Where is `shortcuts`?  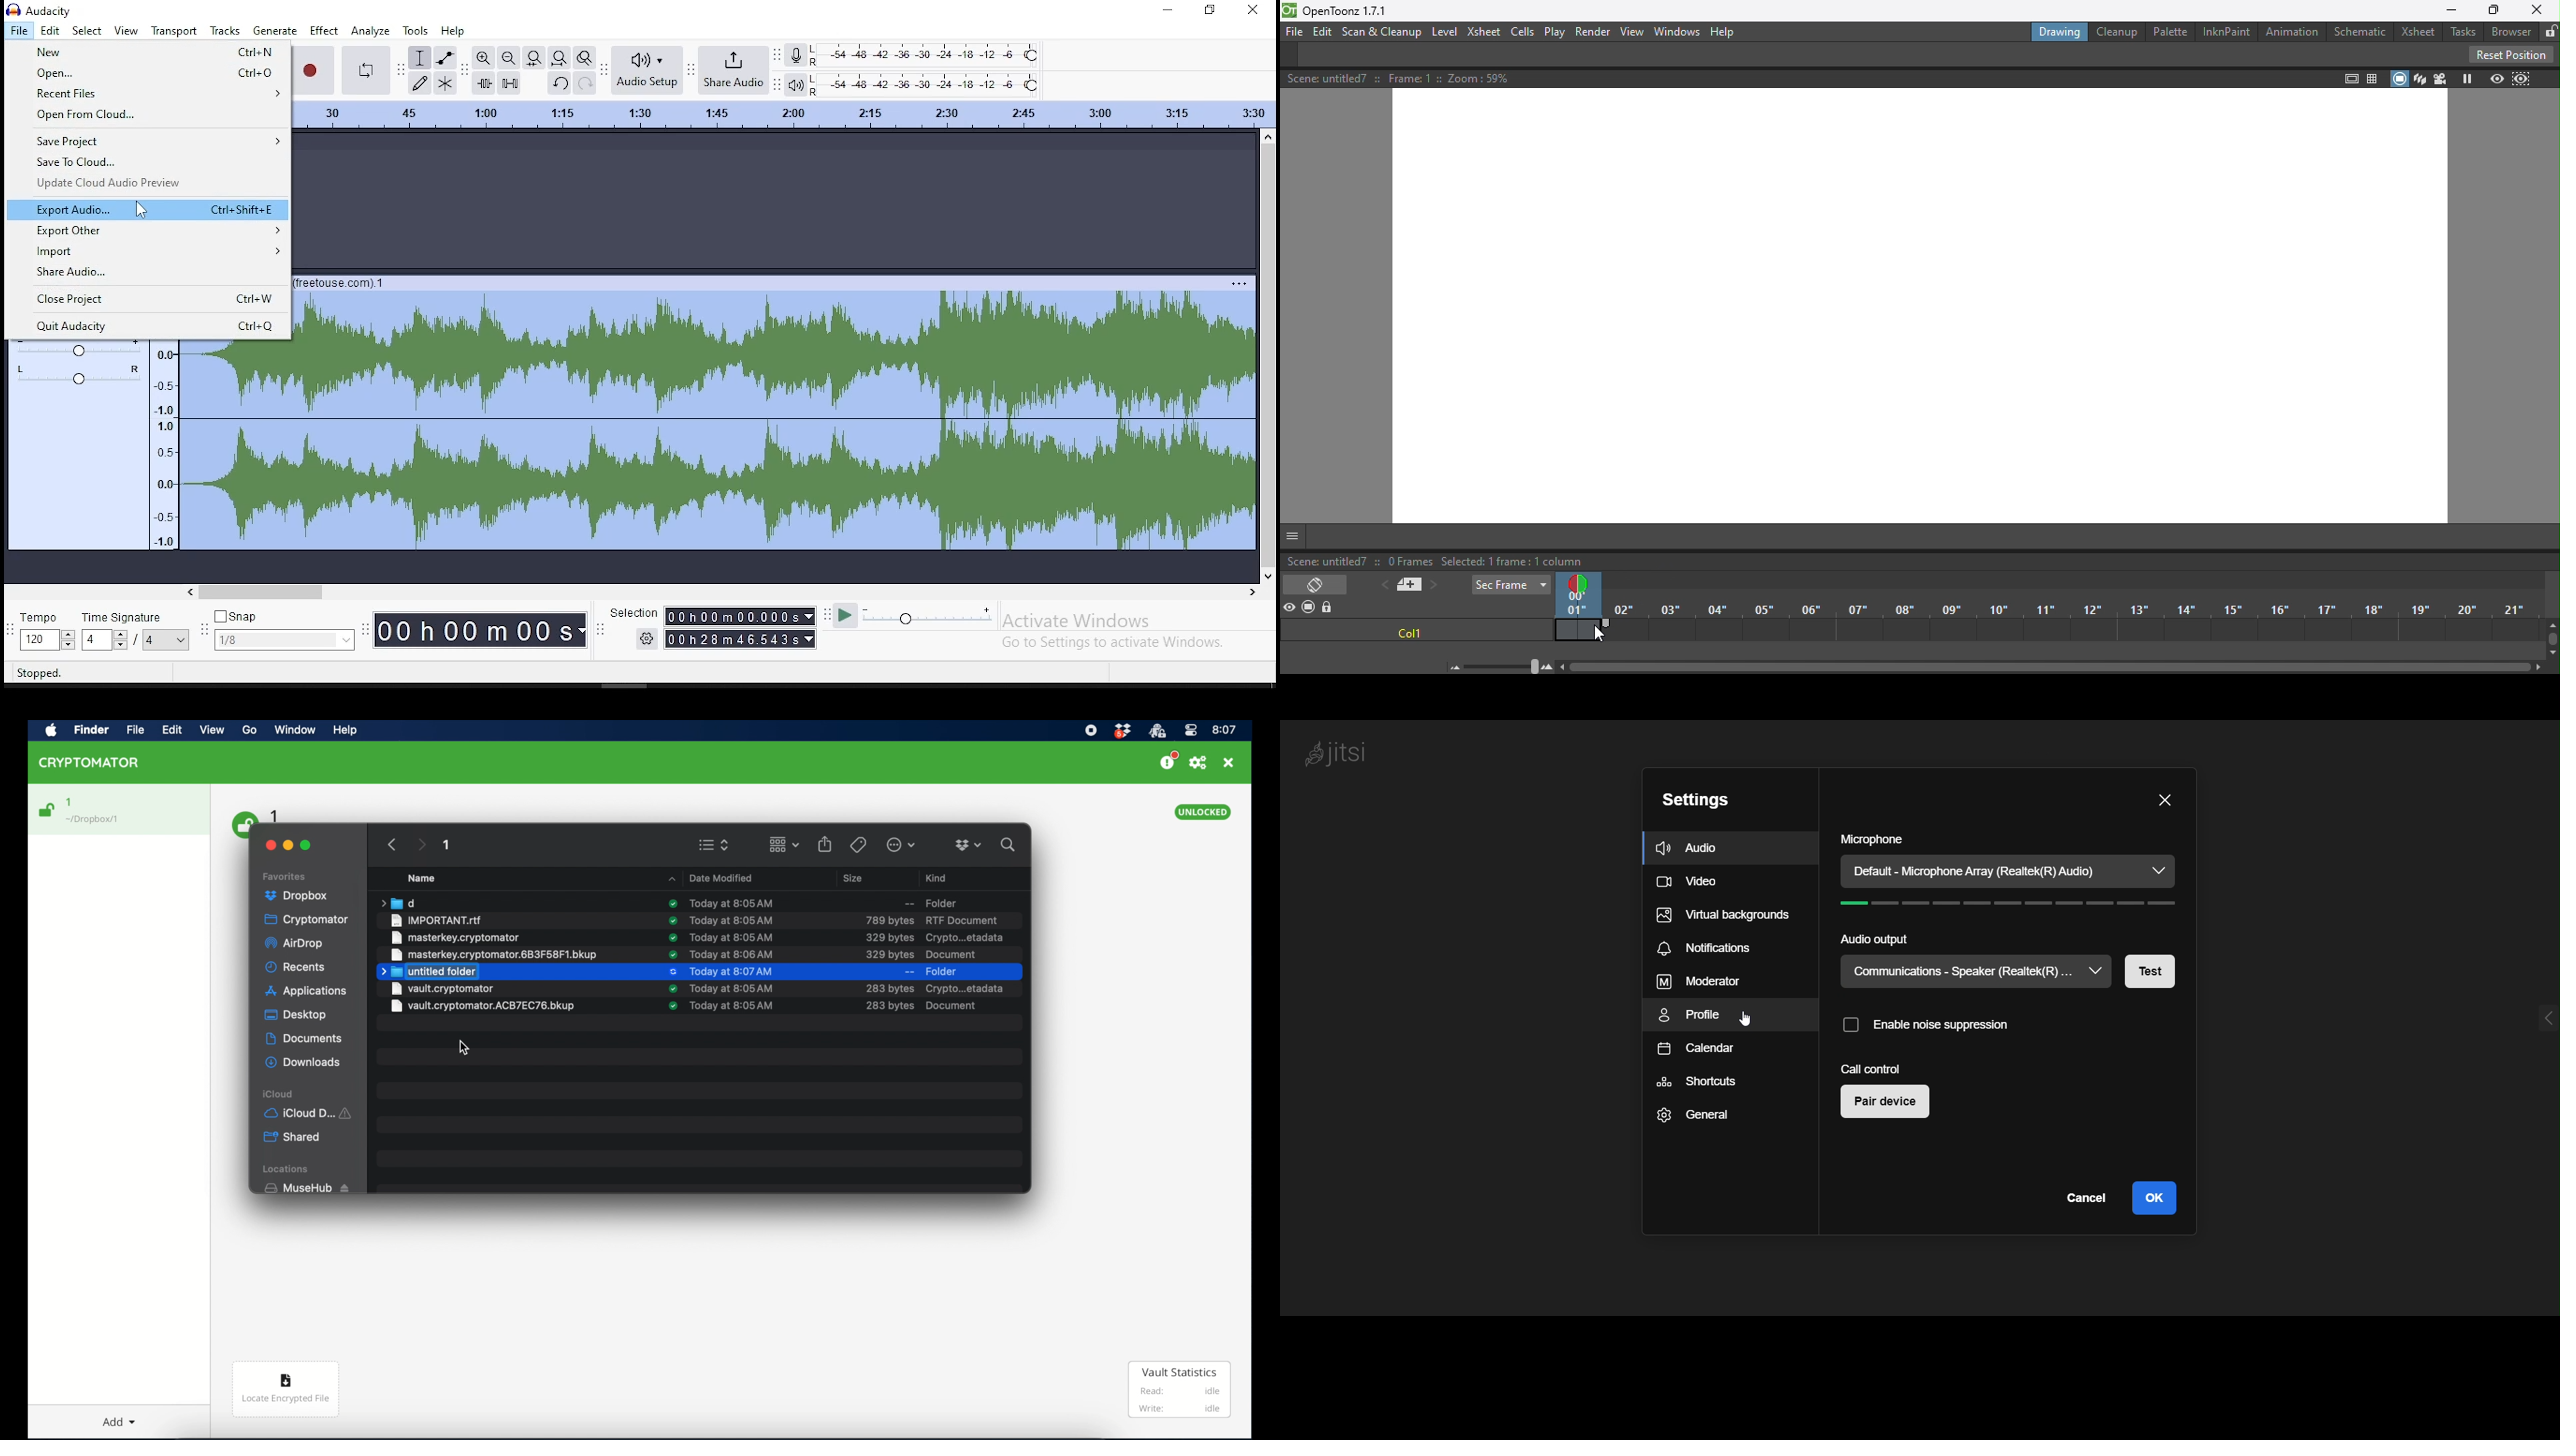
shortcuts is located at coordinates (1699, 1084).